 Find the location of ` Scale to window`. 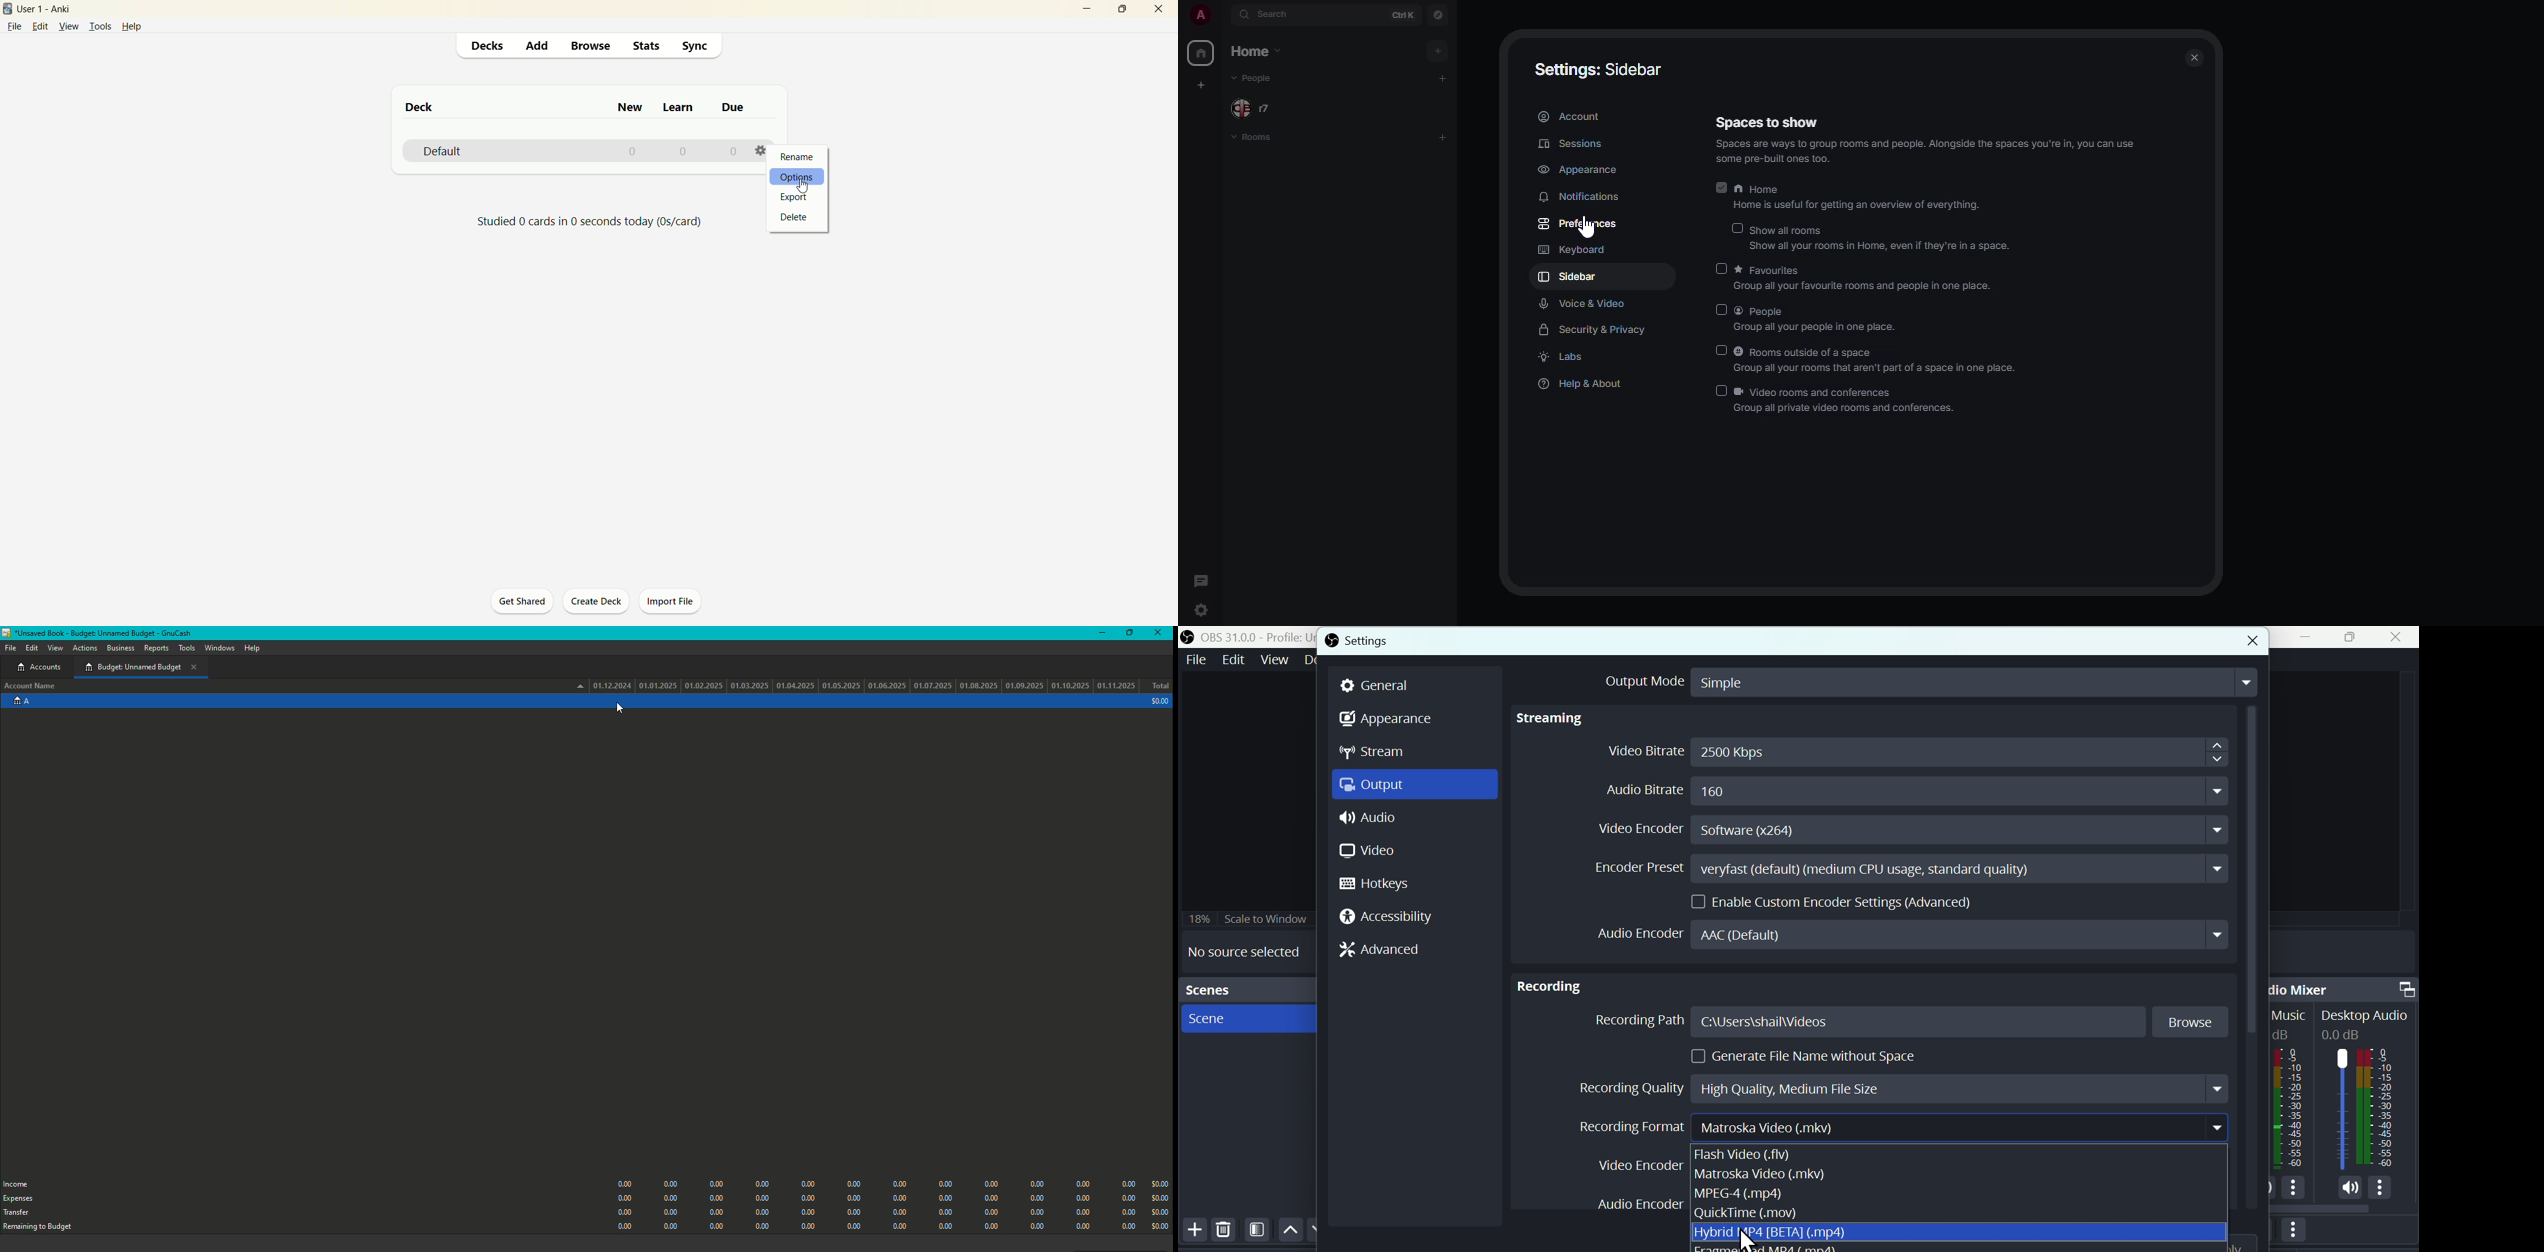

 Scale to window is located at coordinates (1247, 918).